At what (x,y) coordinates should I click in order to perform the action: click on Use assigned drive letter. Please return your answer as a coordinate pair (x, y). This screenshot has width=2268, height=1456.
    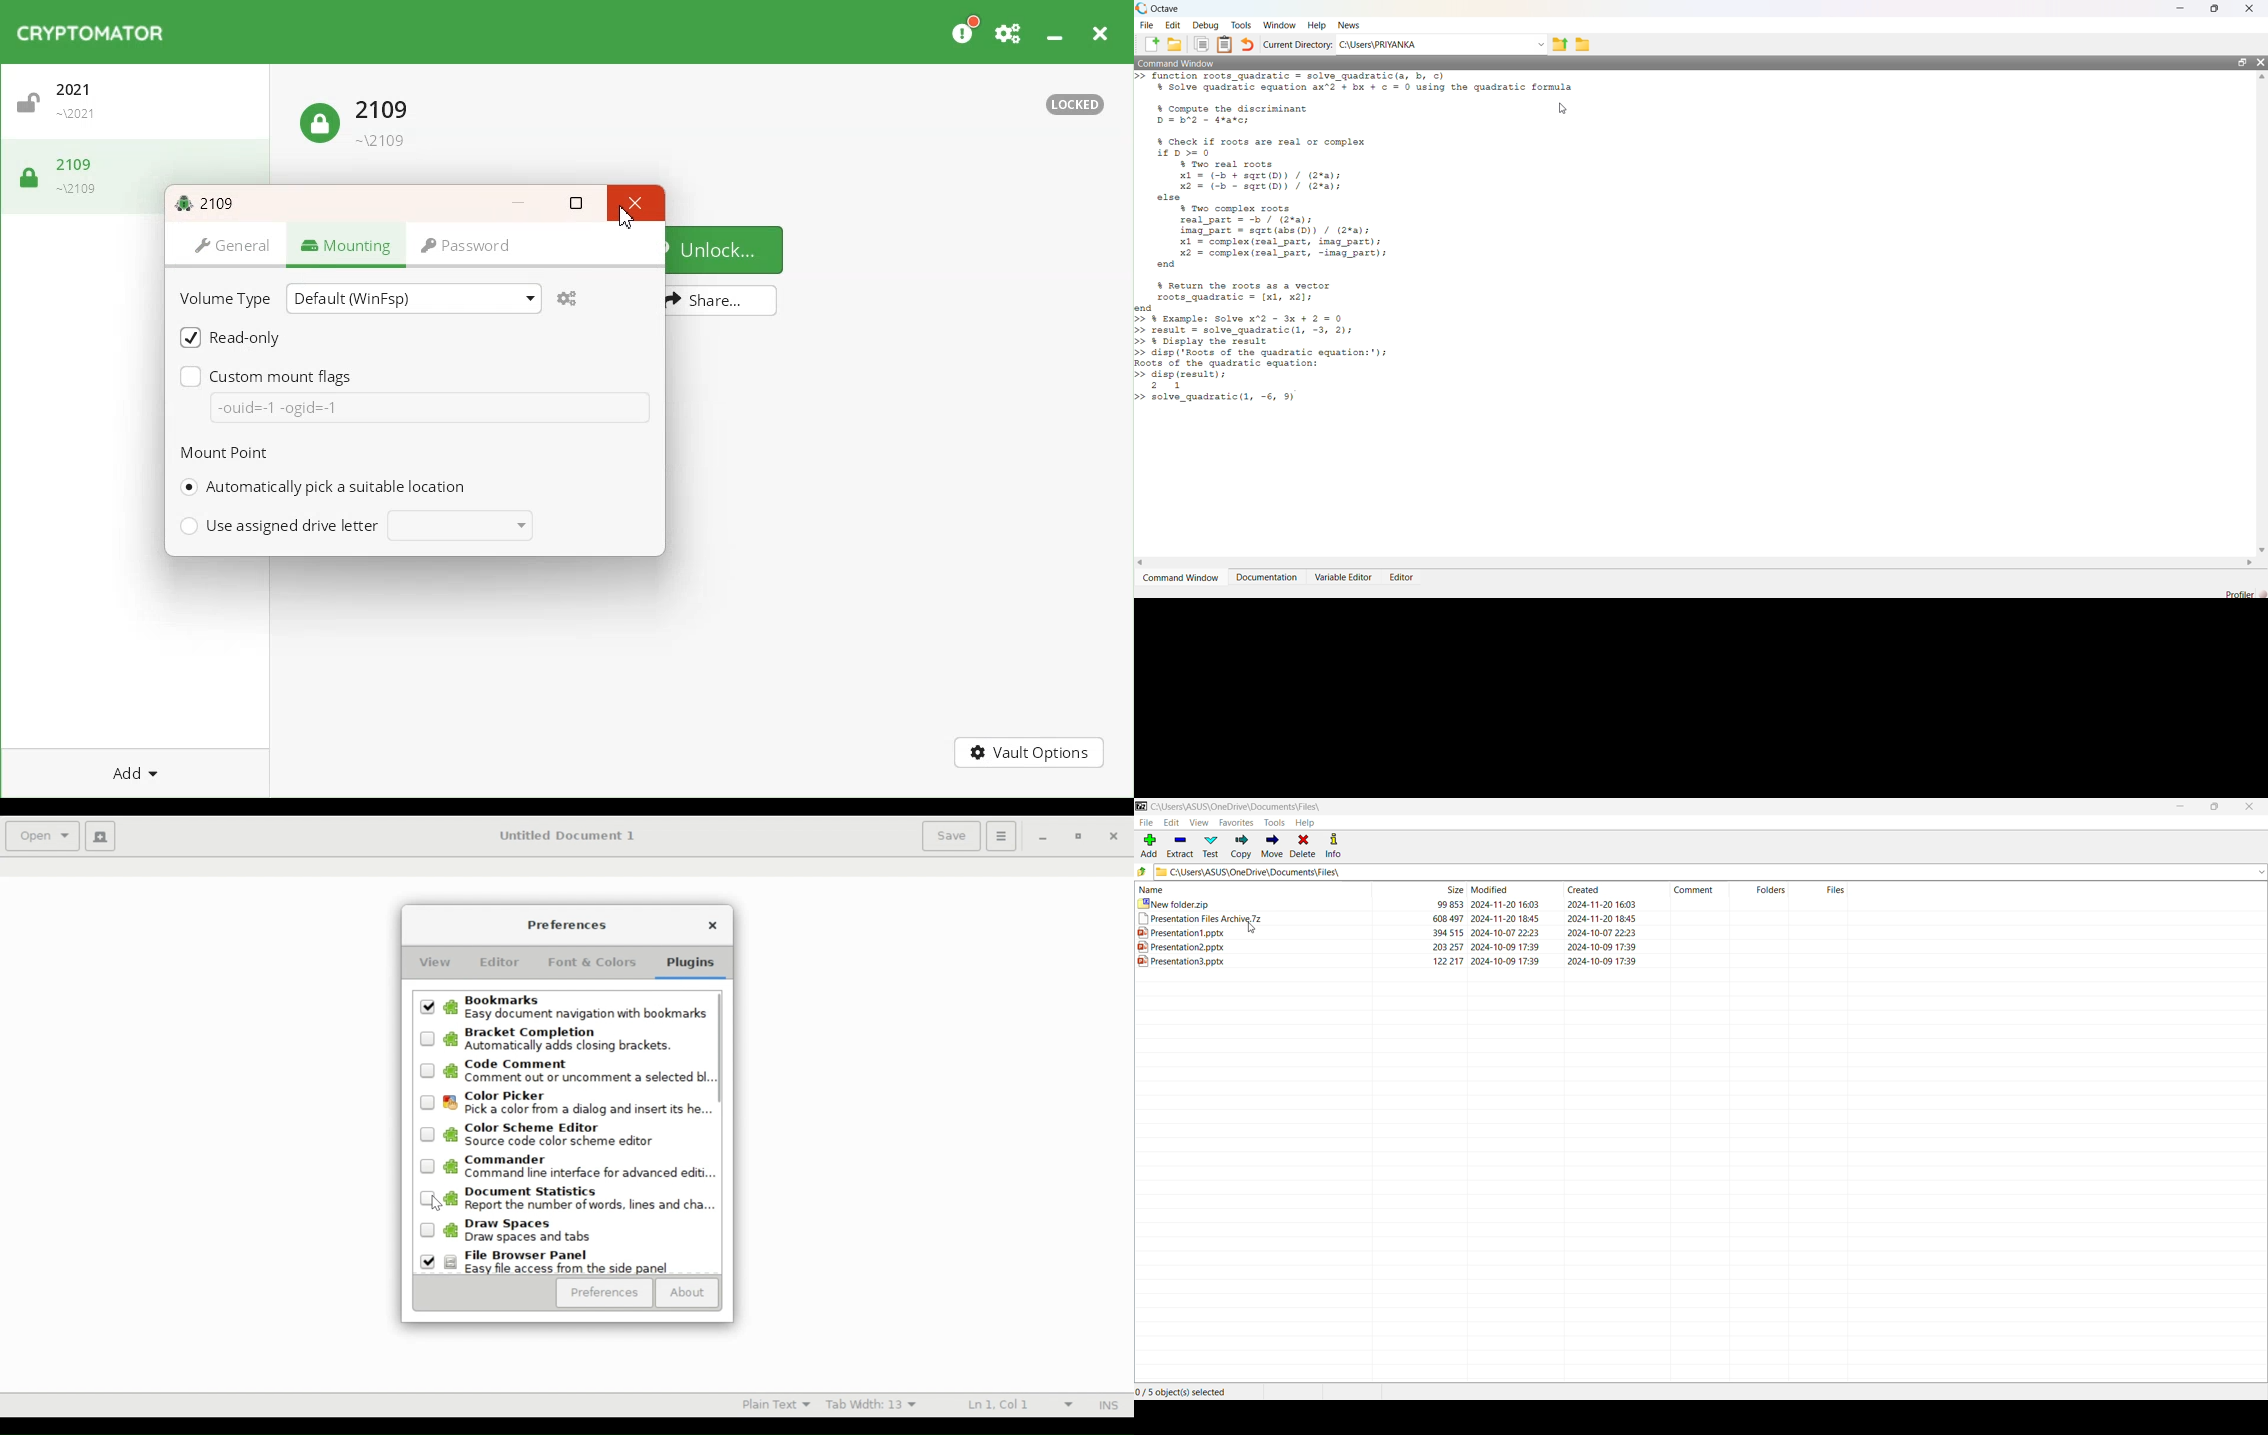
    Looking at the image, I should click on (355, 525).